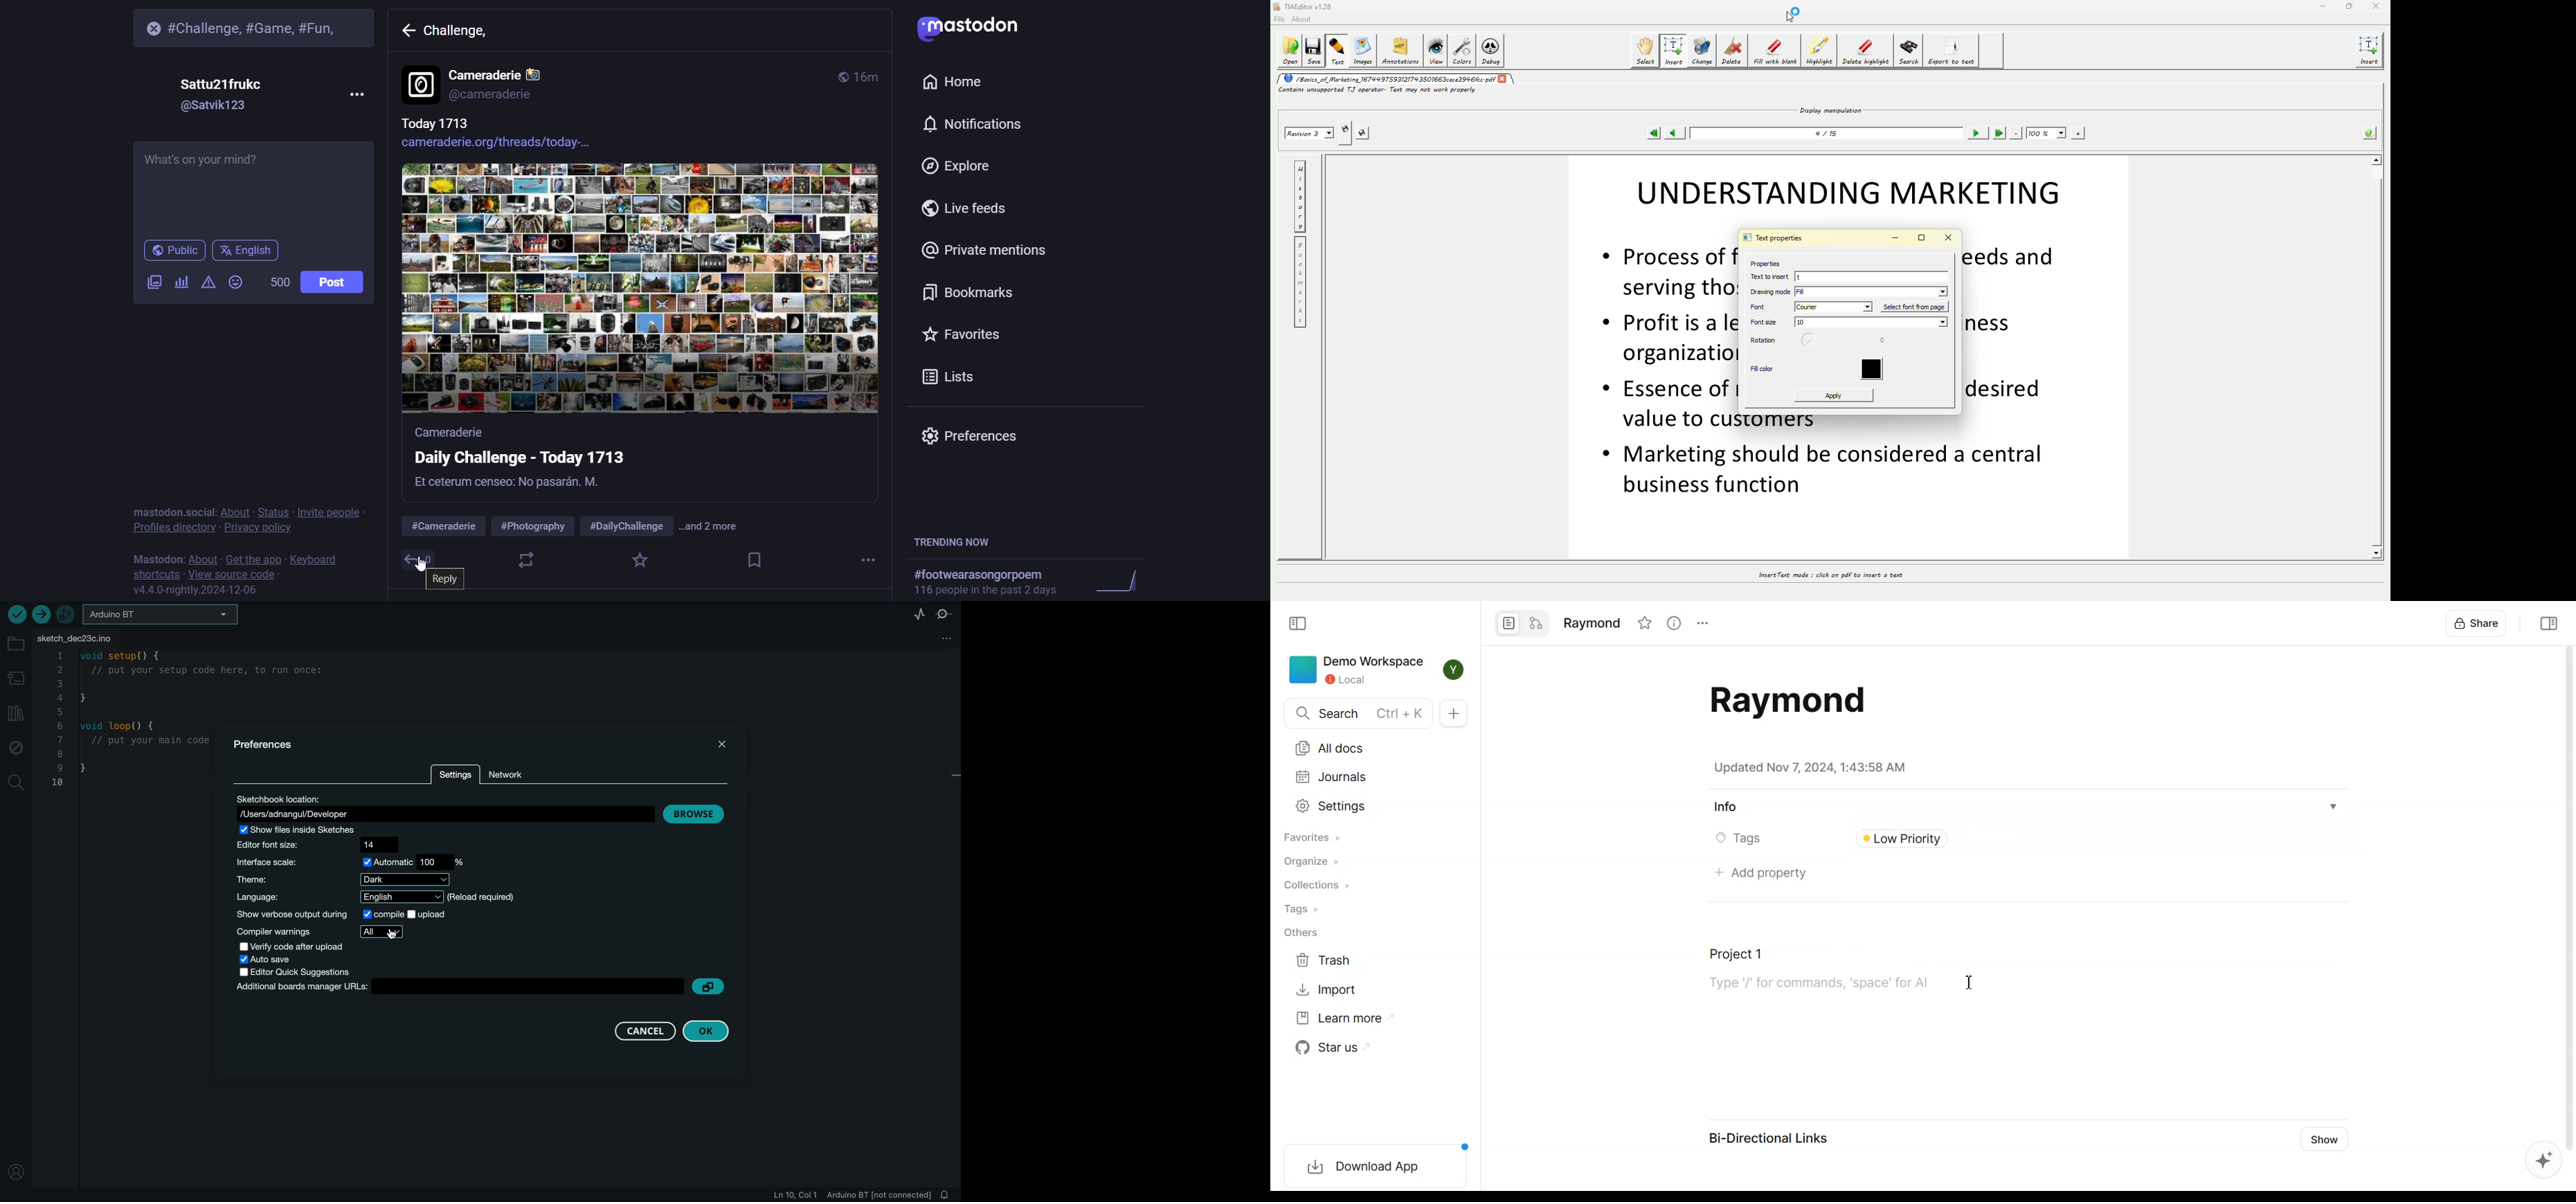  What do you see at coordinates (521, 135) in the screenshot?
I see `Today 1713
cameraderie.org/threads/today-...` at bounding box center [521, 135].